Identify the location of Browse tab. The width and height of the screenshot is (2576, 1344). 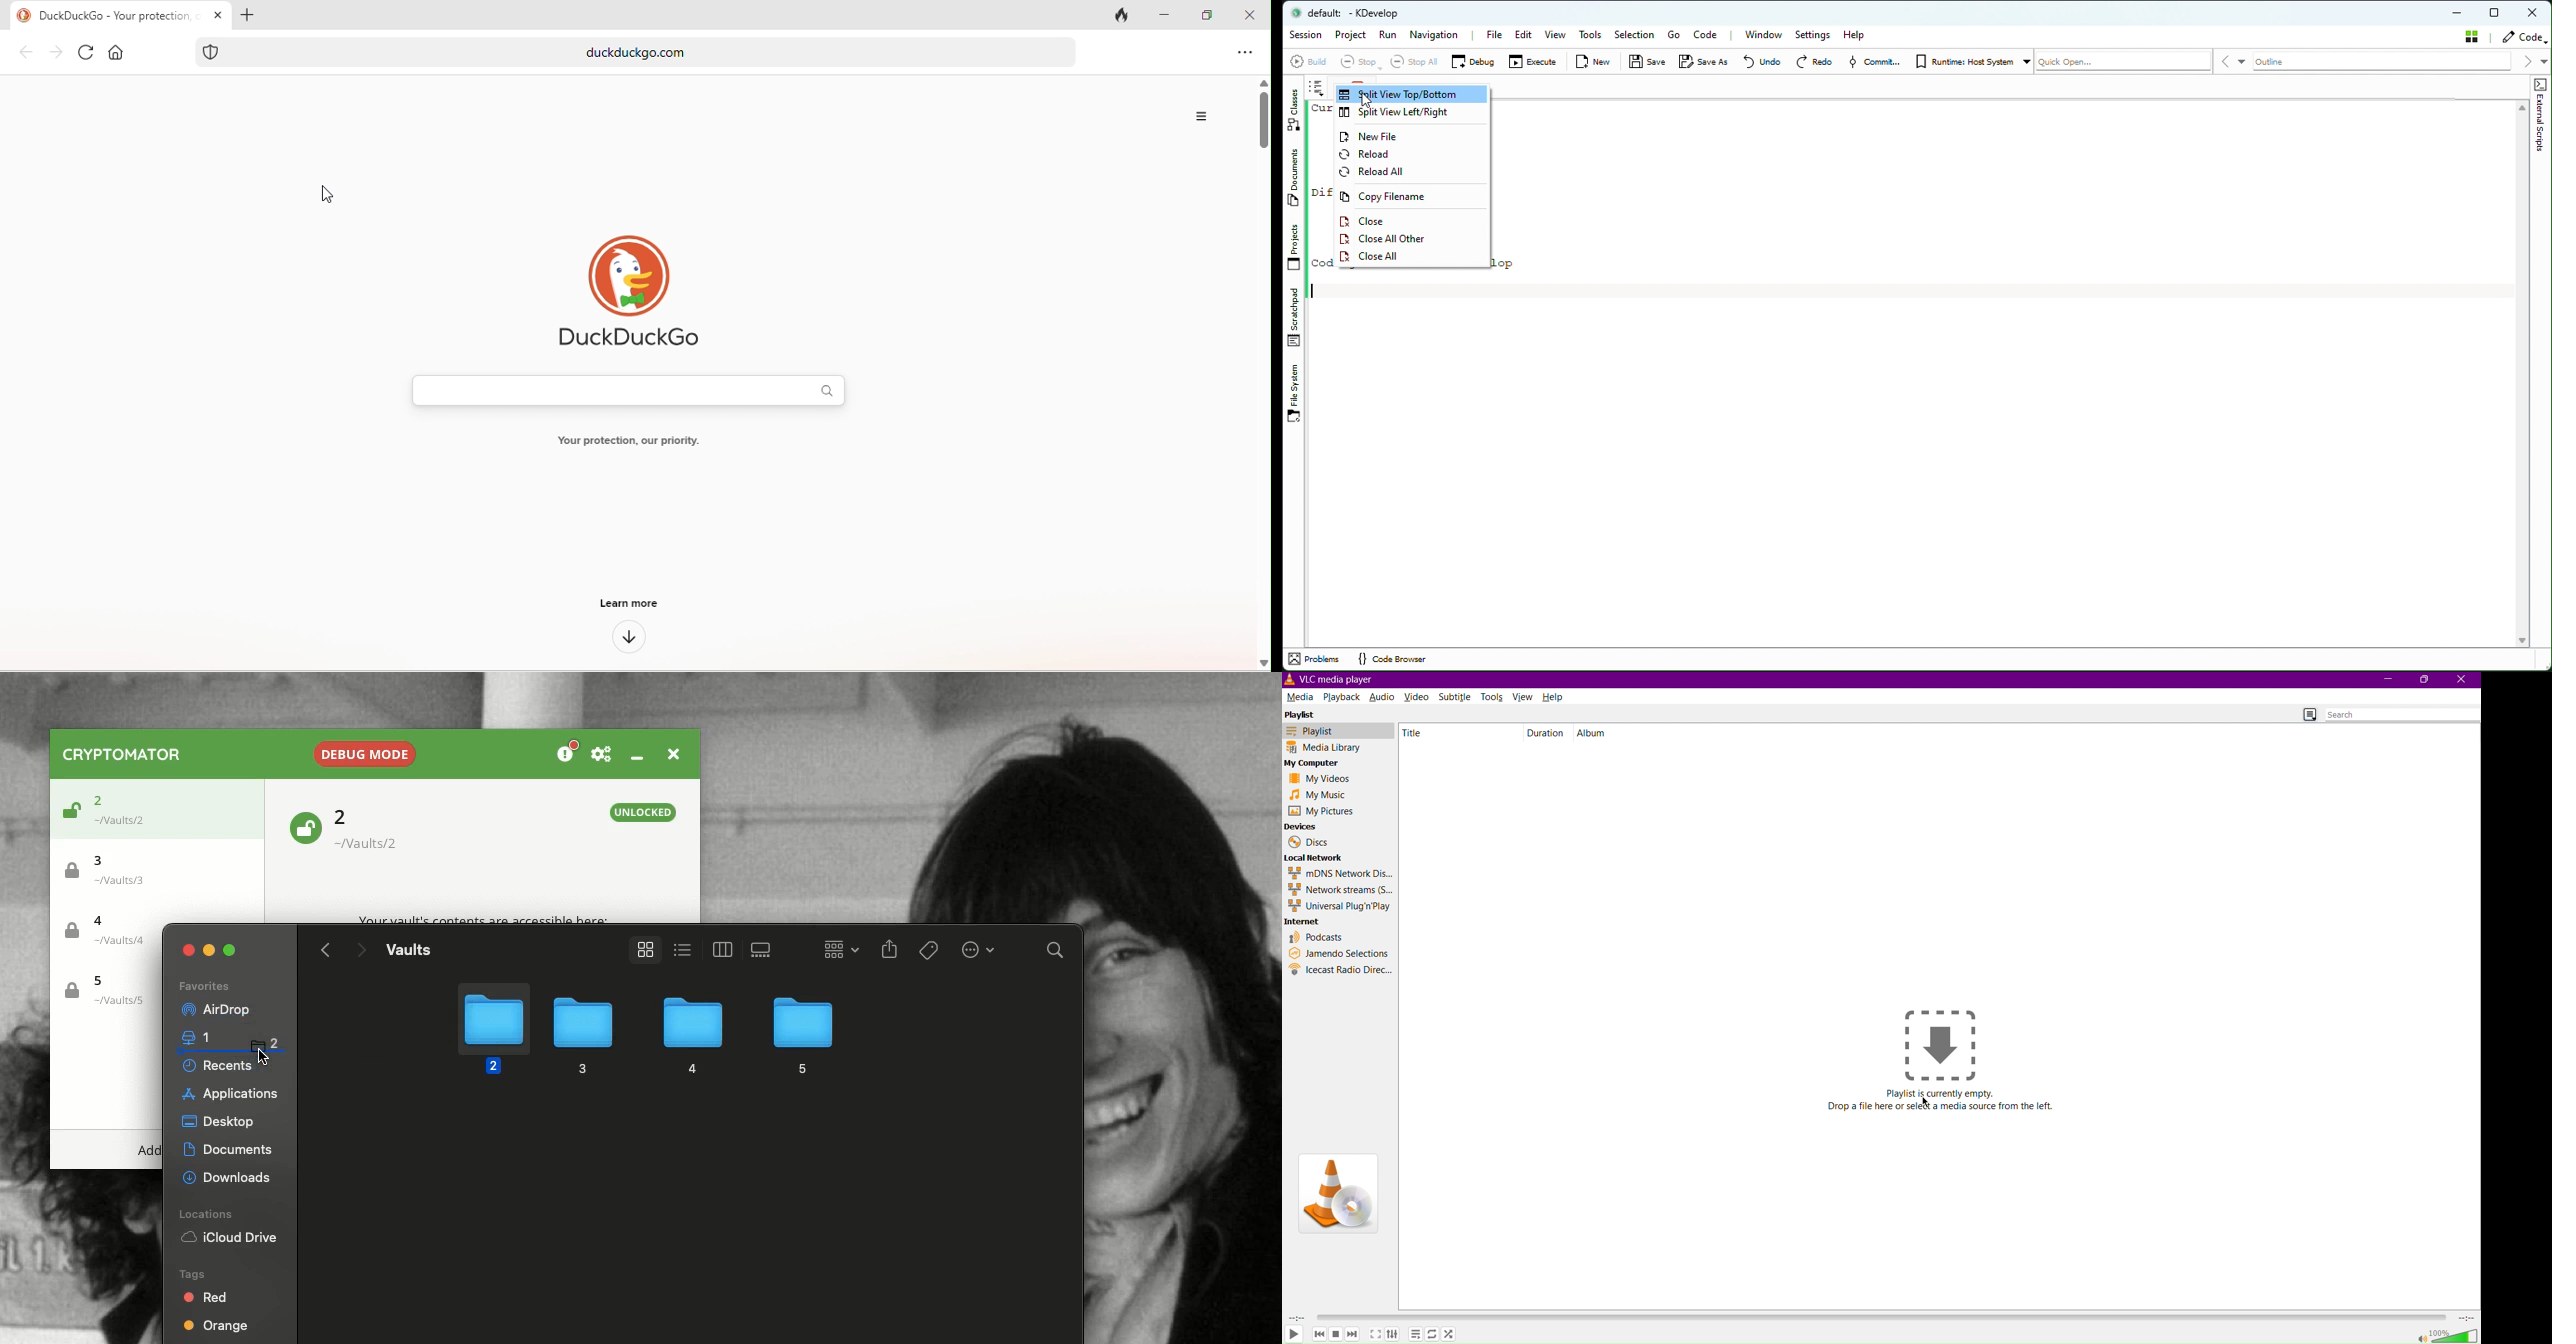
(1316, 87).